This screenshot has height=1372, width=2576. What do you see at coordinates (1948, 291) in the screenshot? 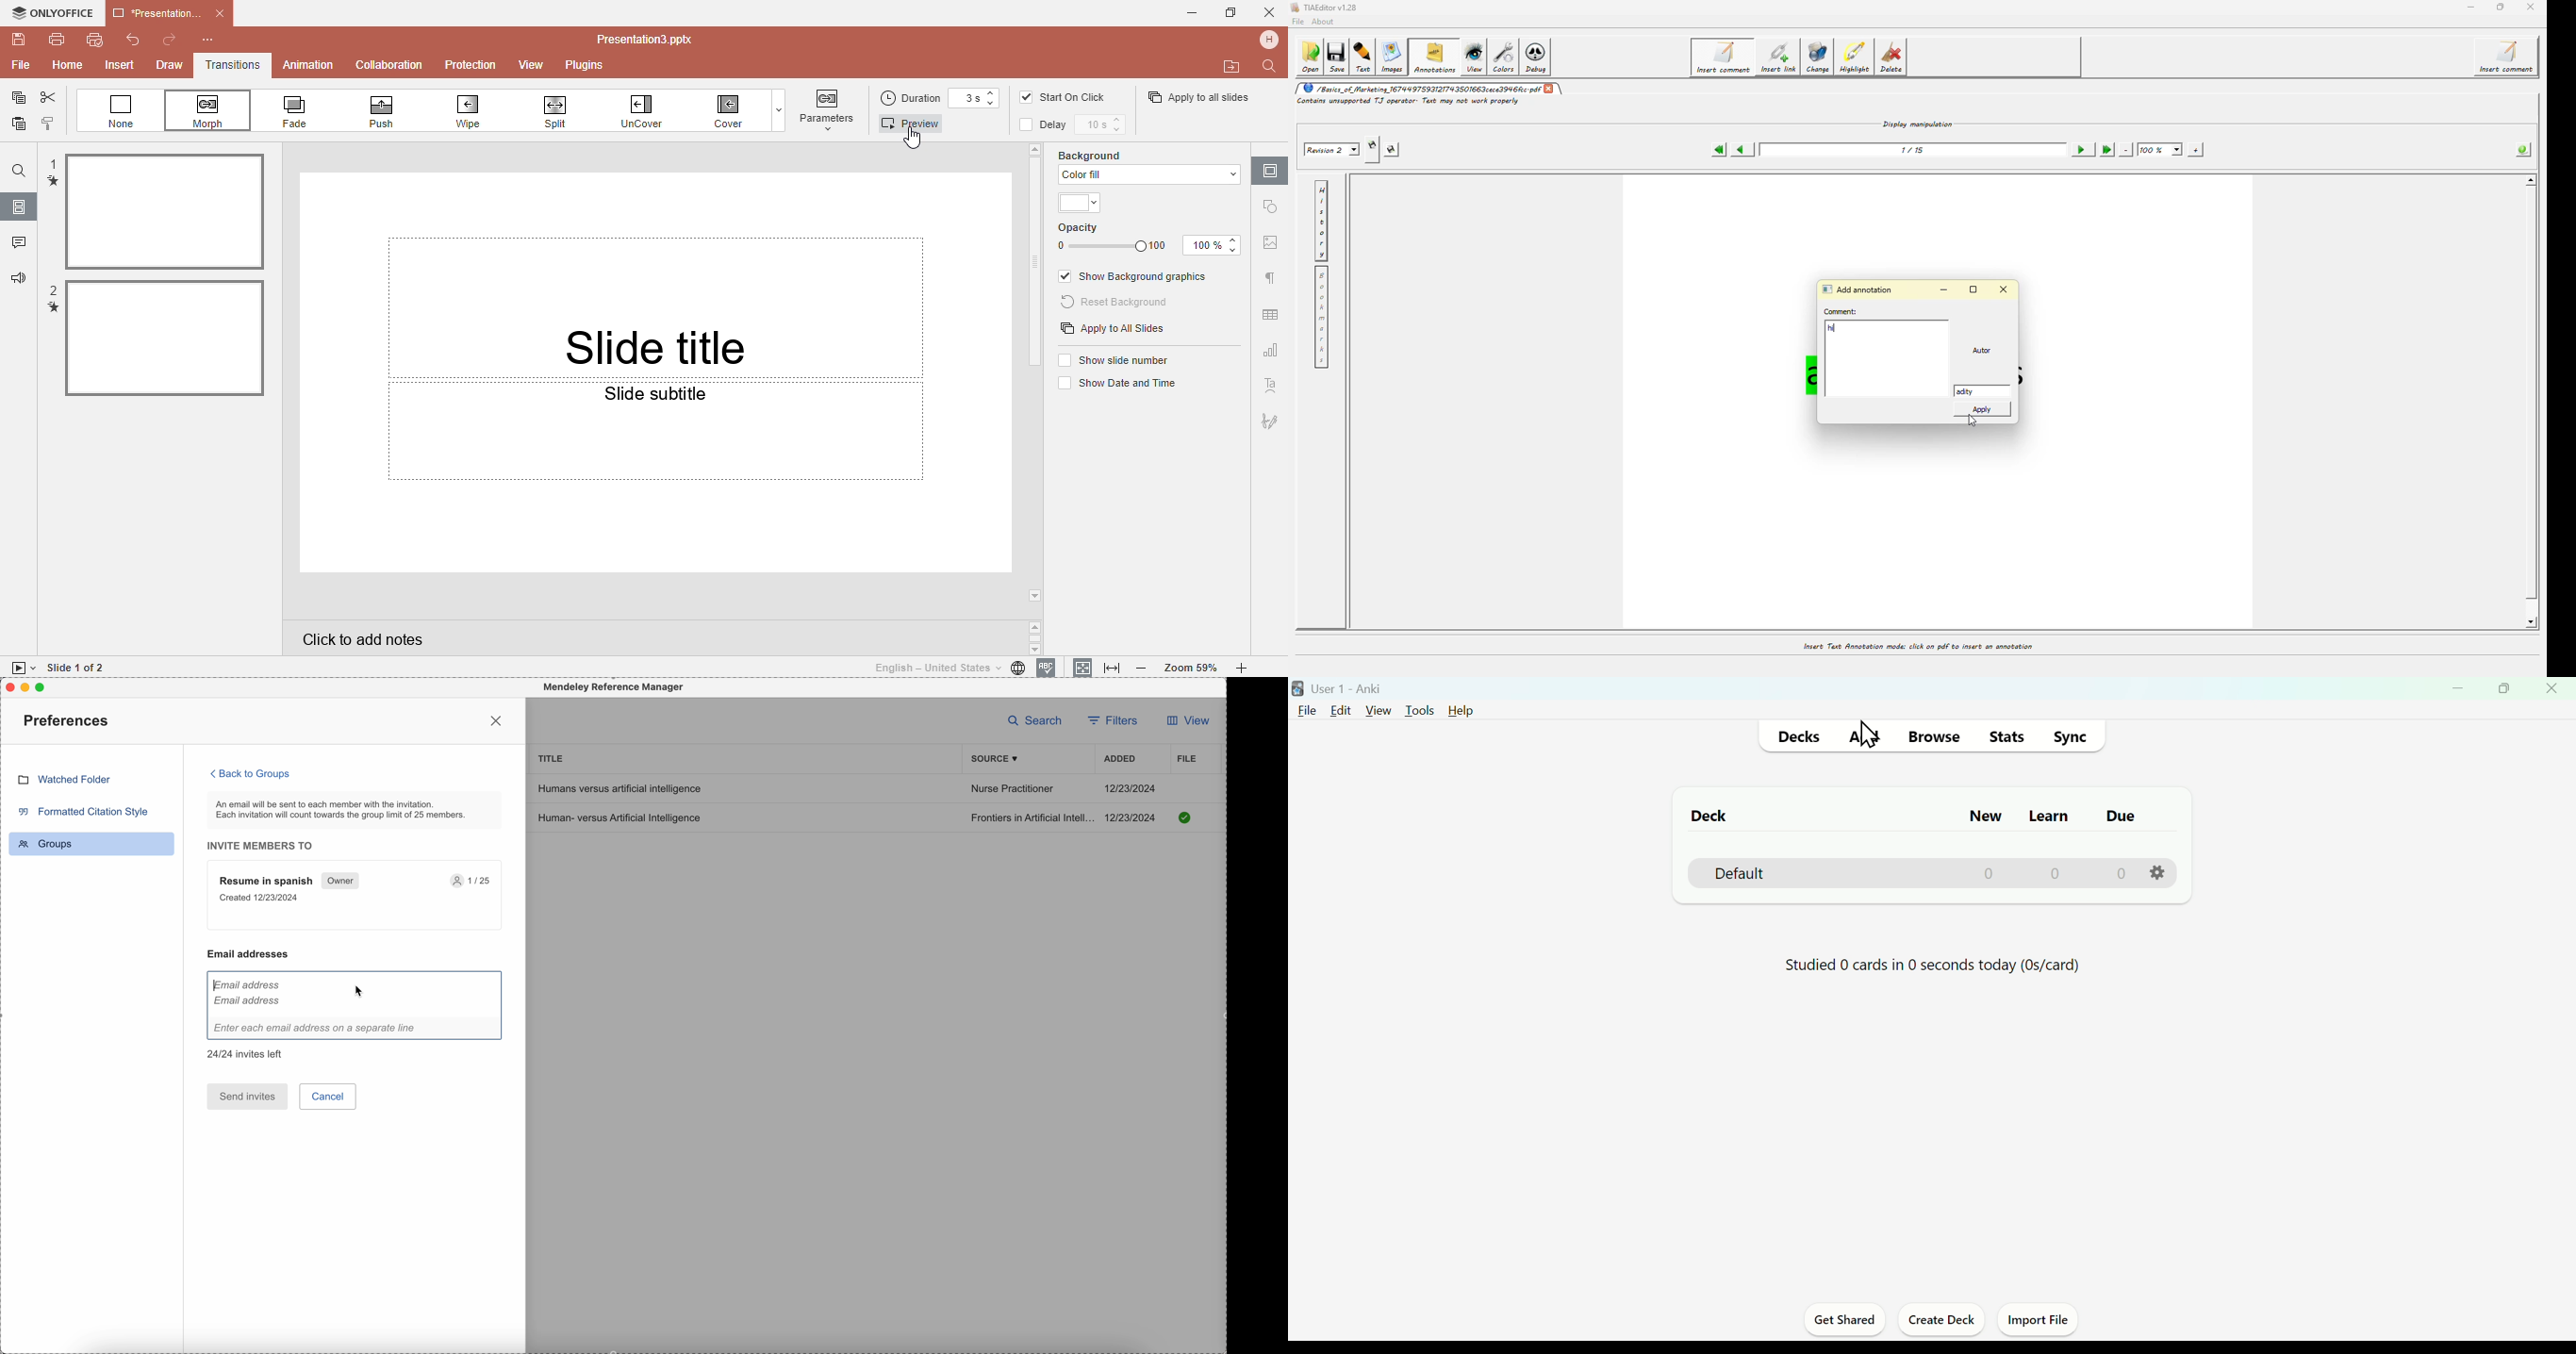
I see `minimize` at bounding box center [1948, 291].